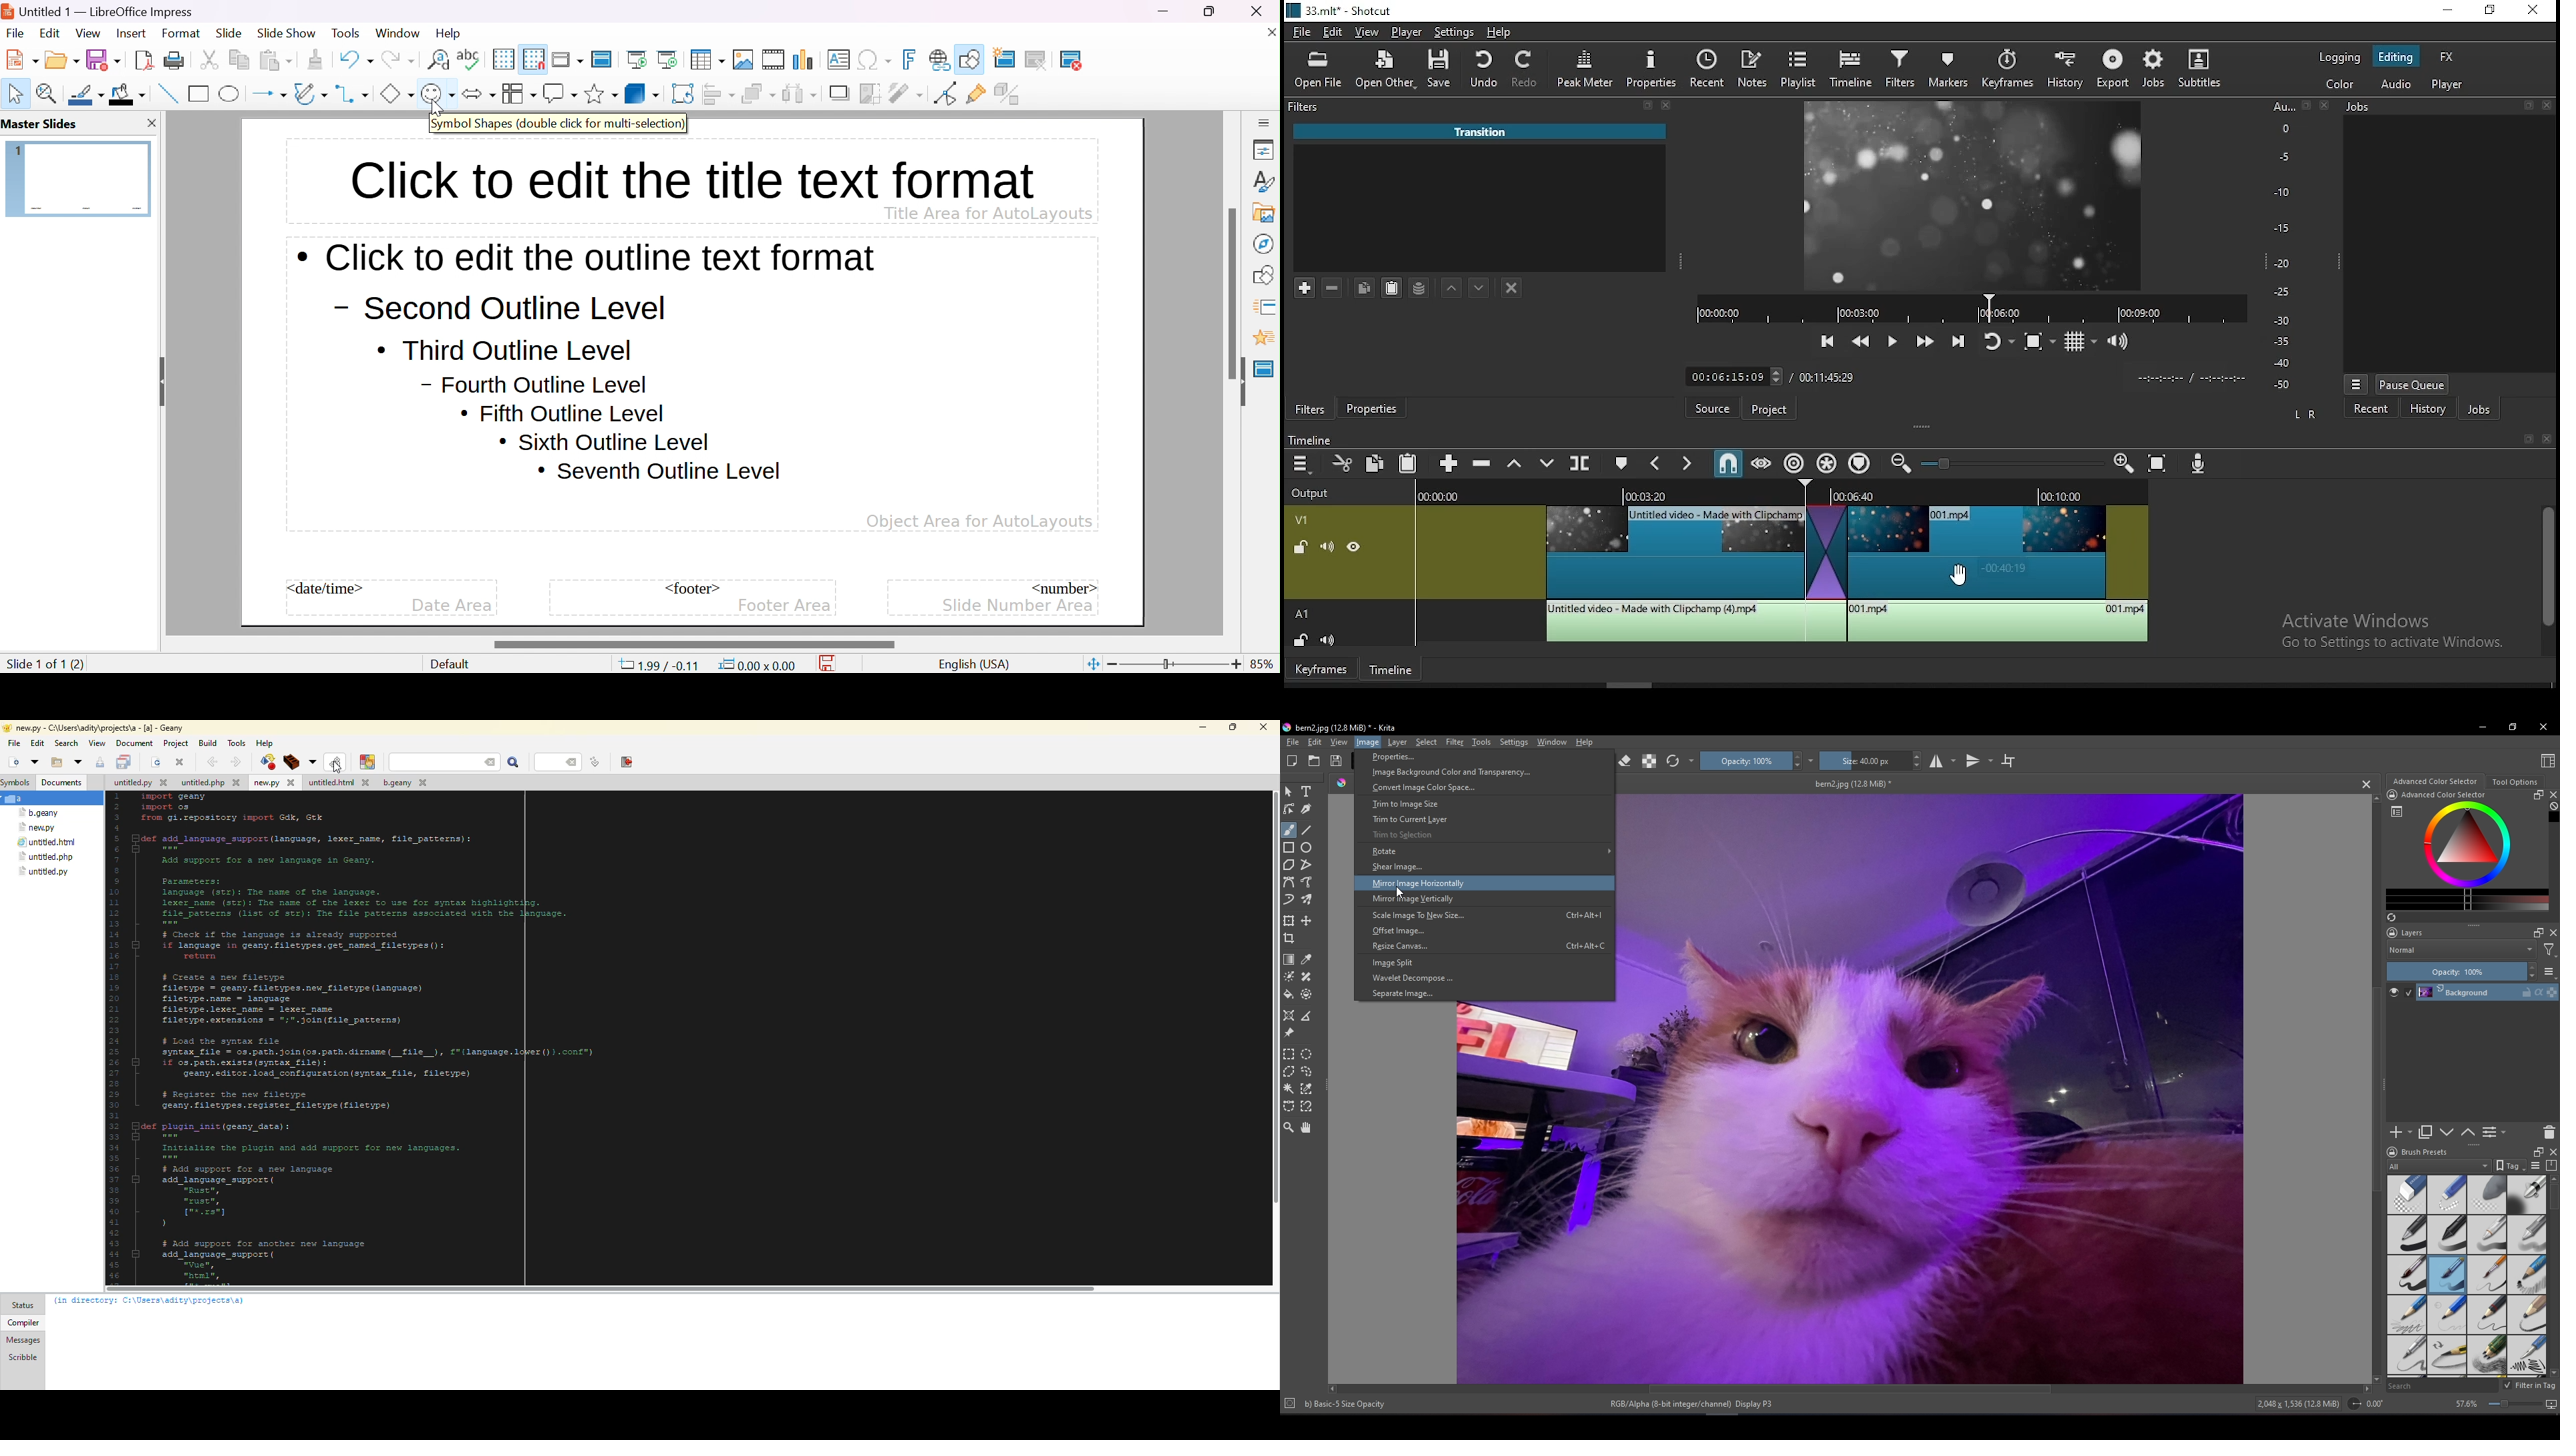 The width and height of the screenshot is (2576, 1456). What do you see at coordinates (1958, 342) in the screenshot?
I see `skip to next point` at bounding box center [1958, 342].